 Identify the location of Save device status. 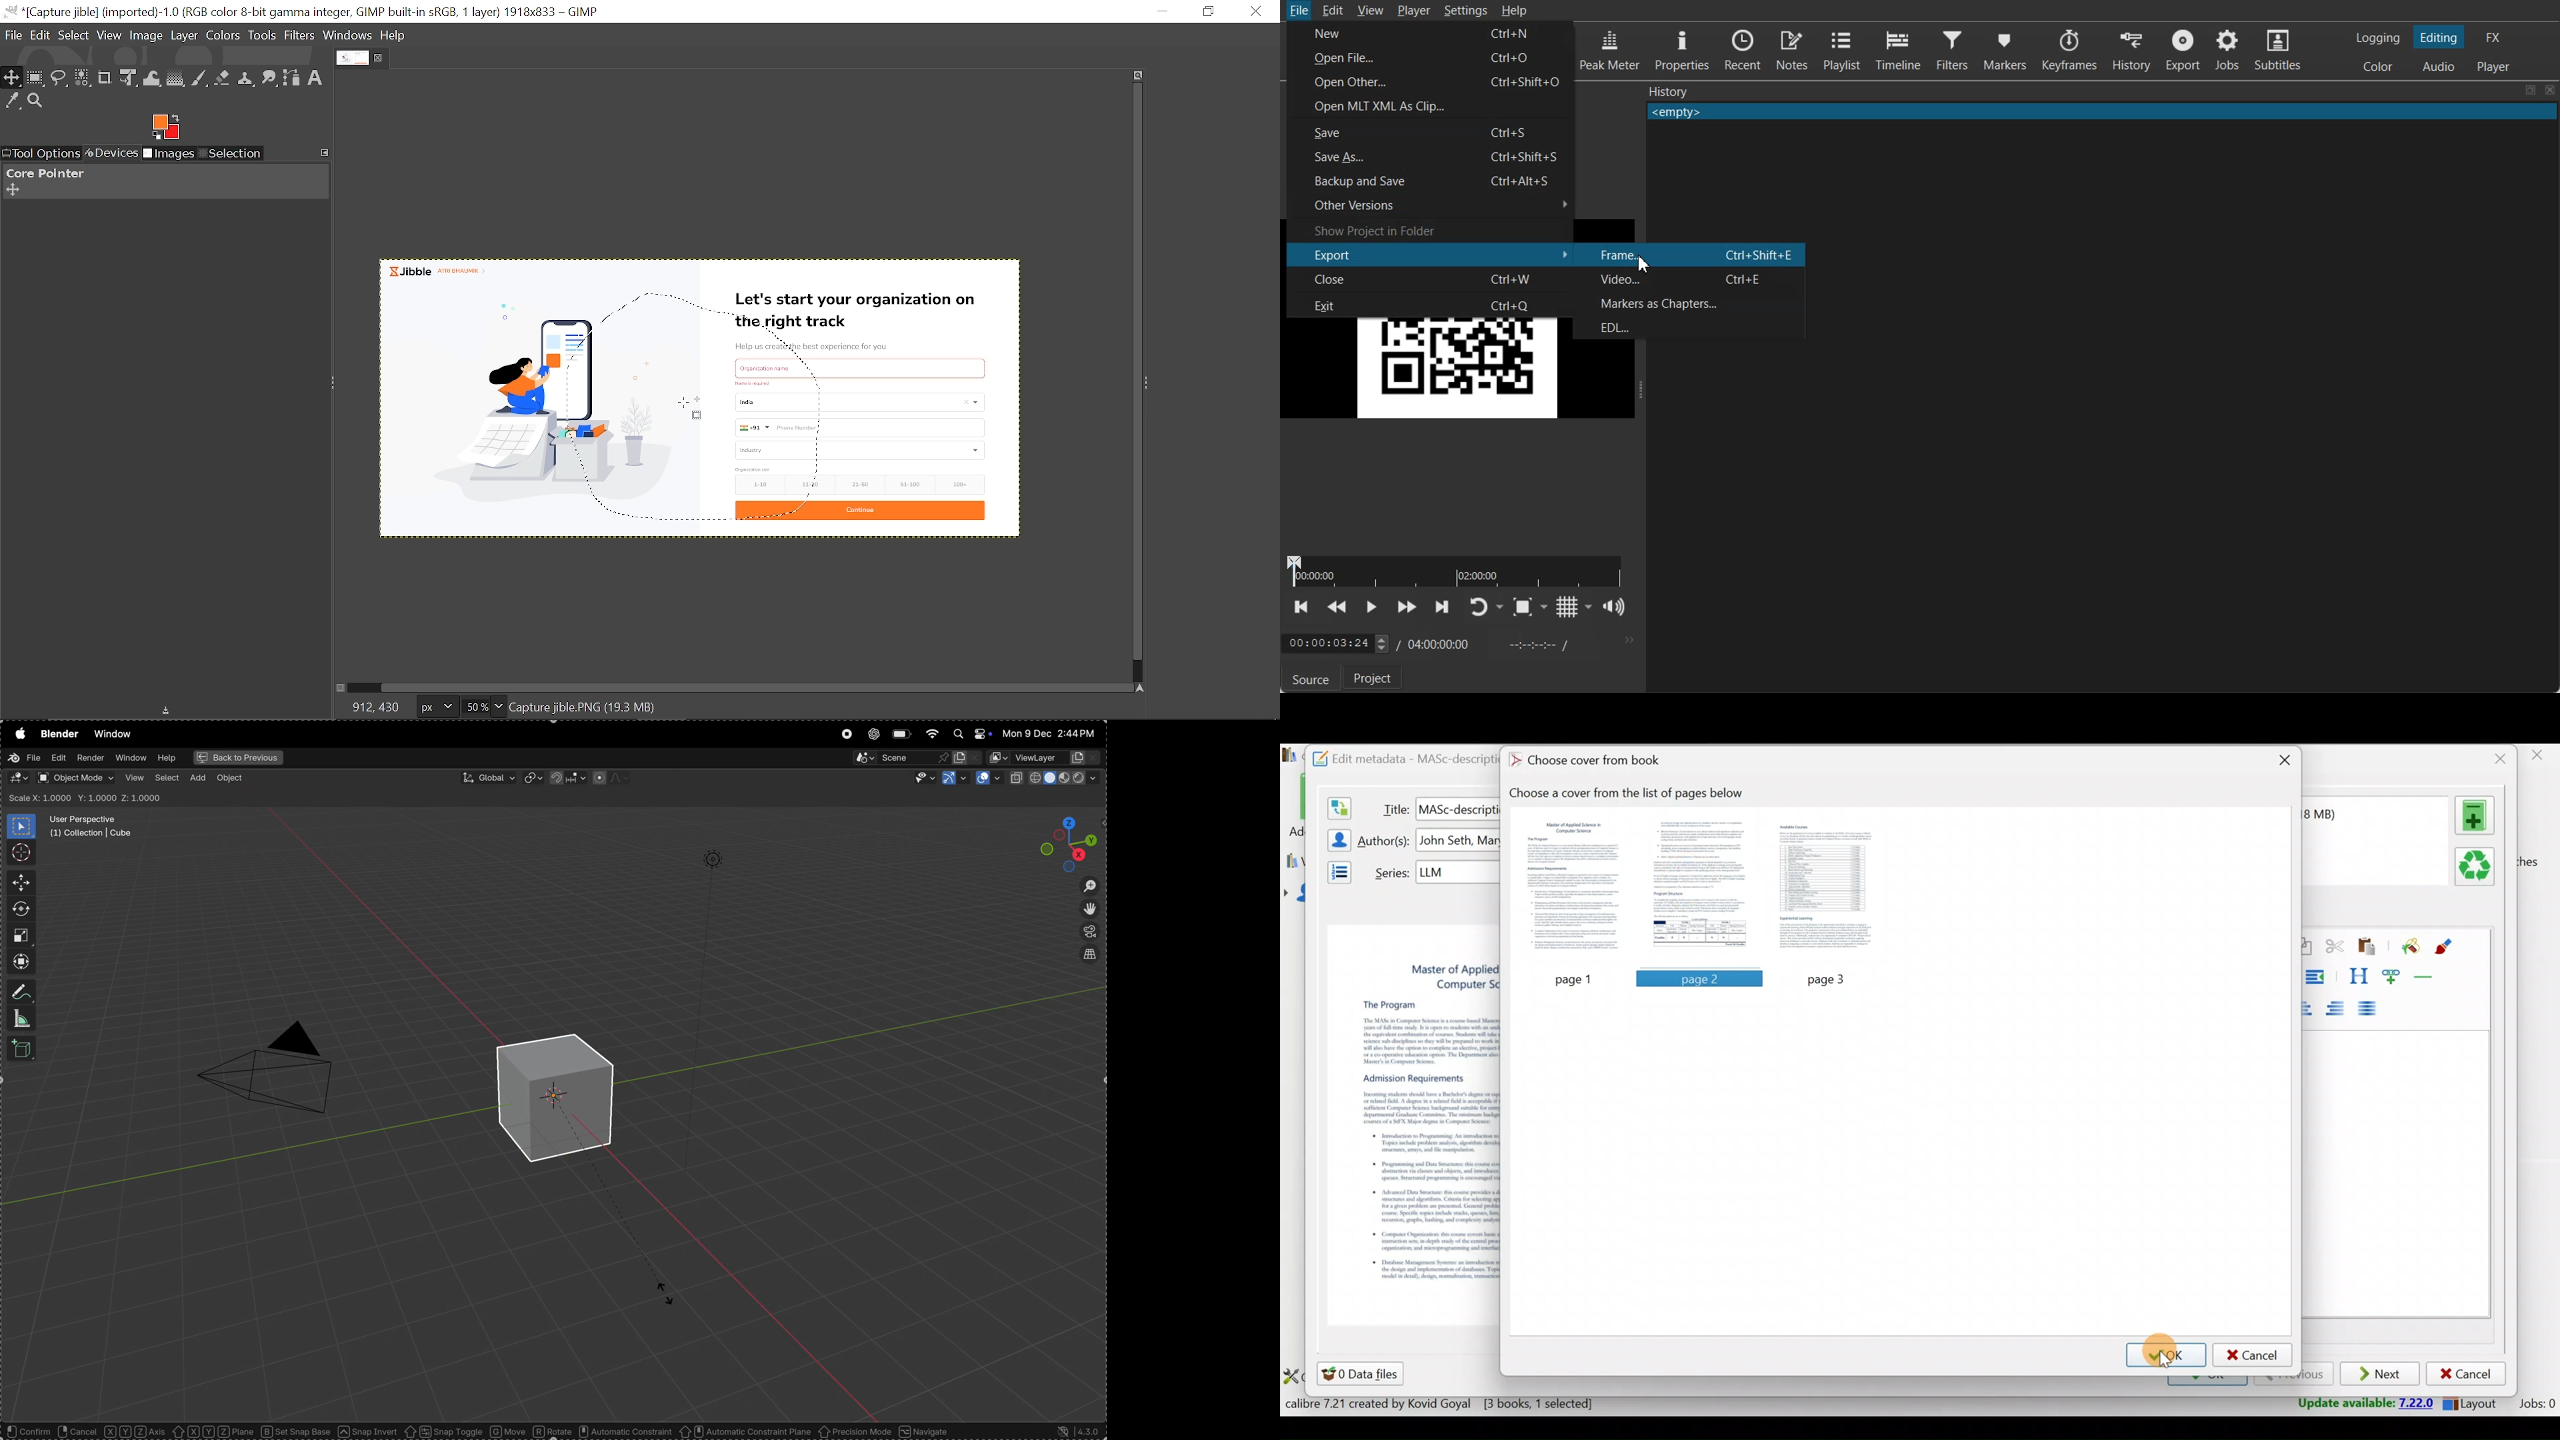
(170, 712).